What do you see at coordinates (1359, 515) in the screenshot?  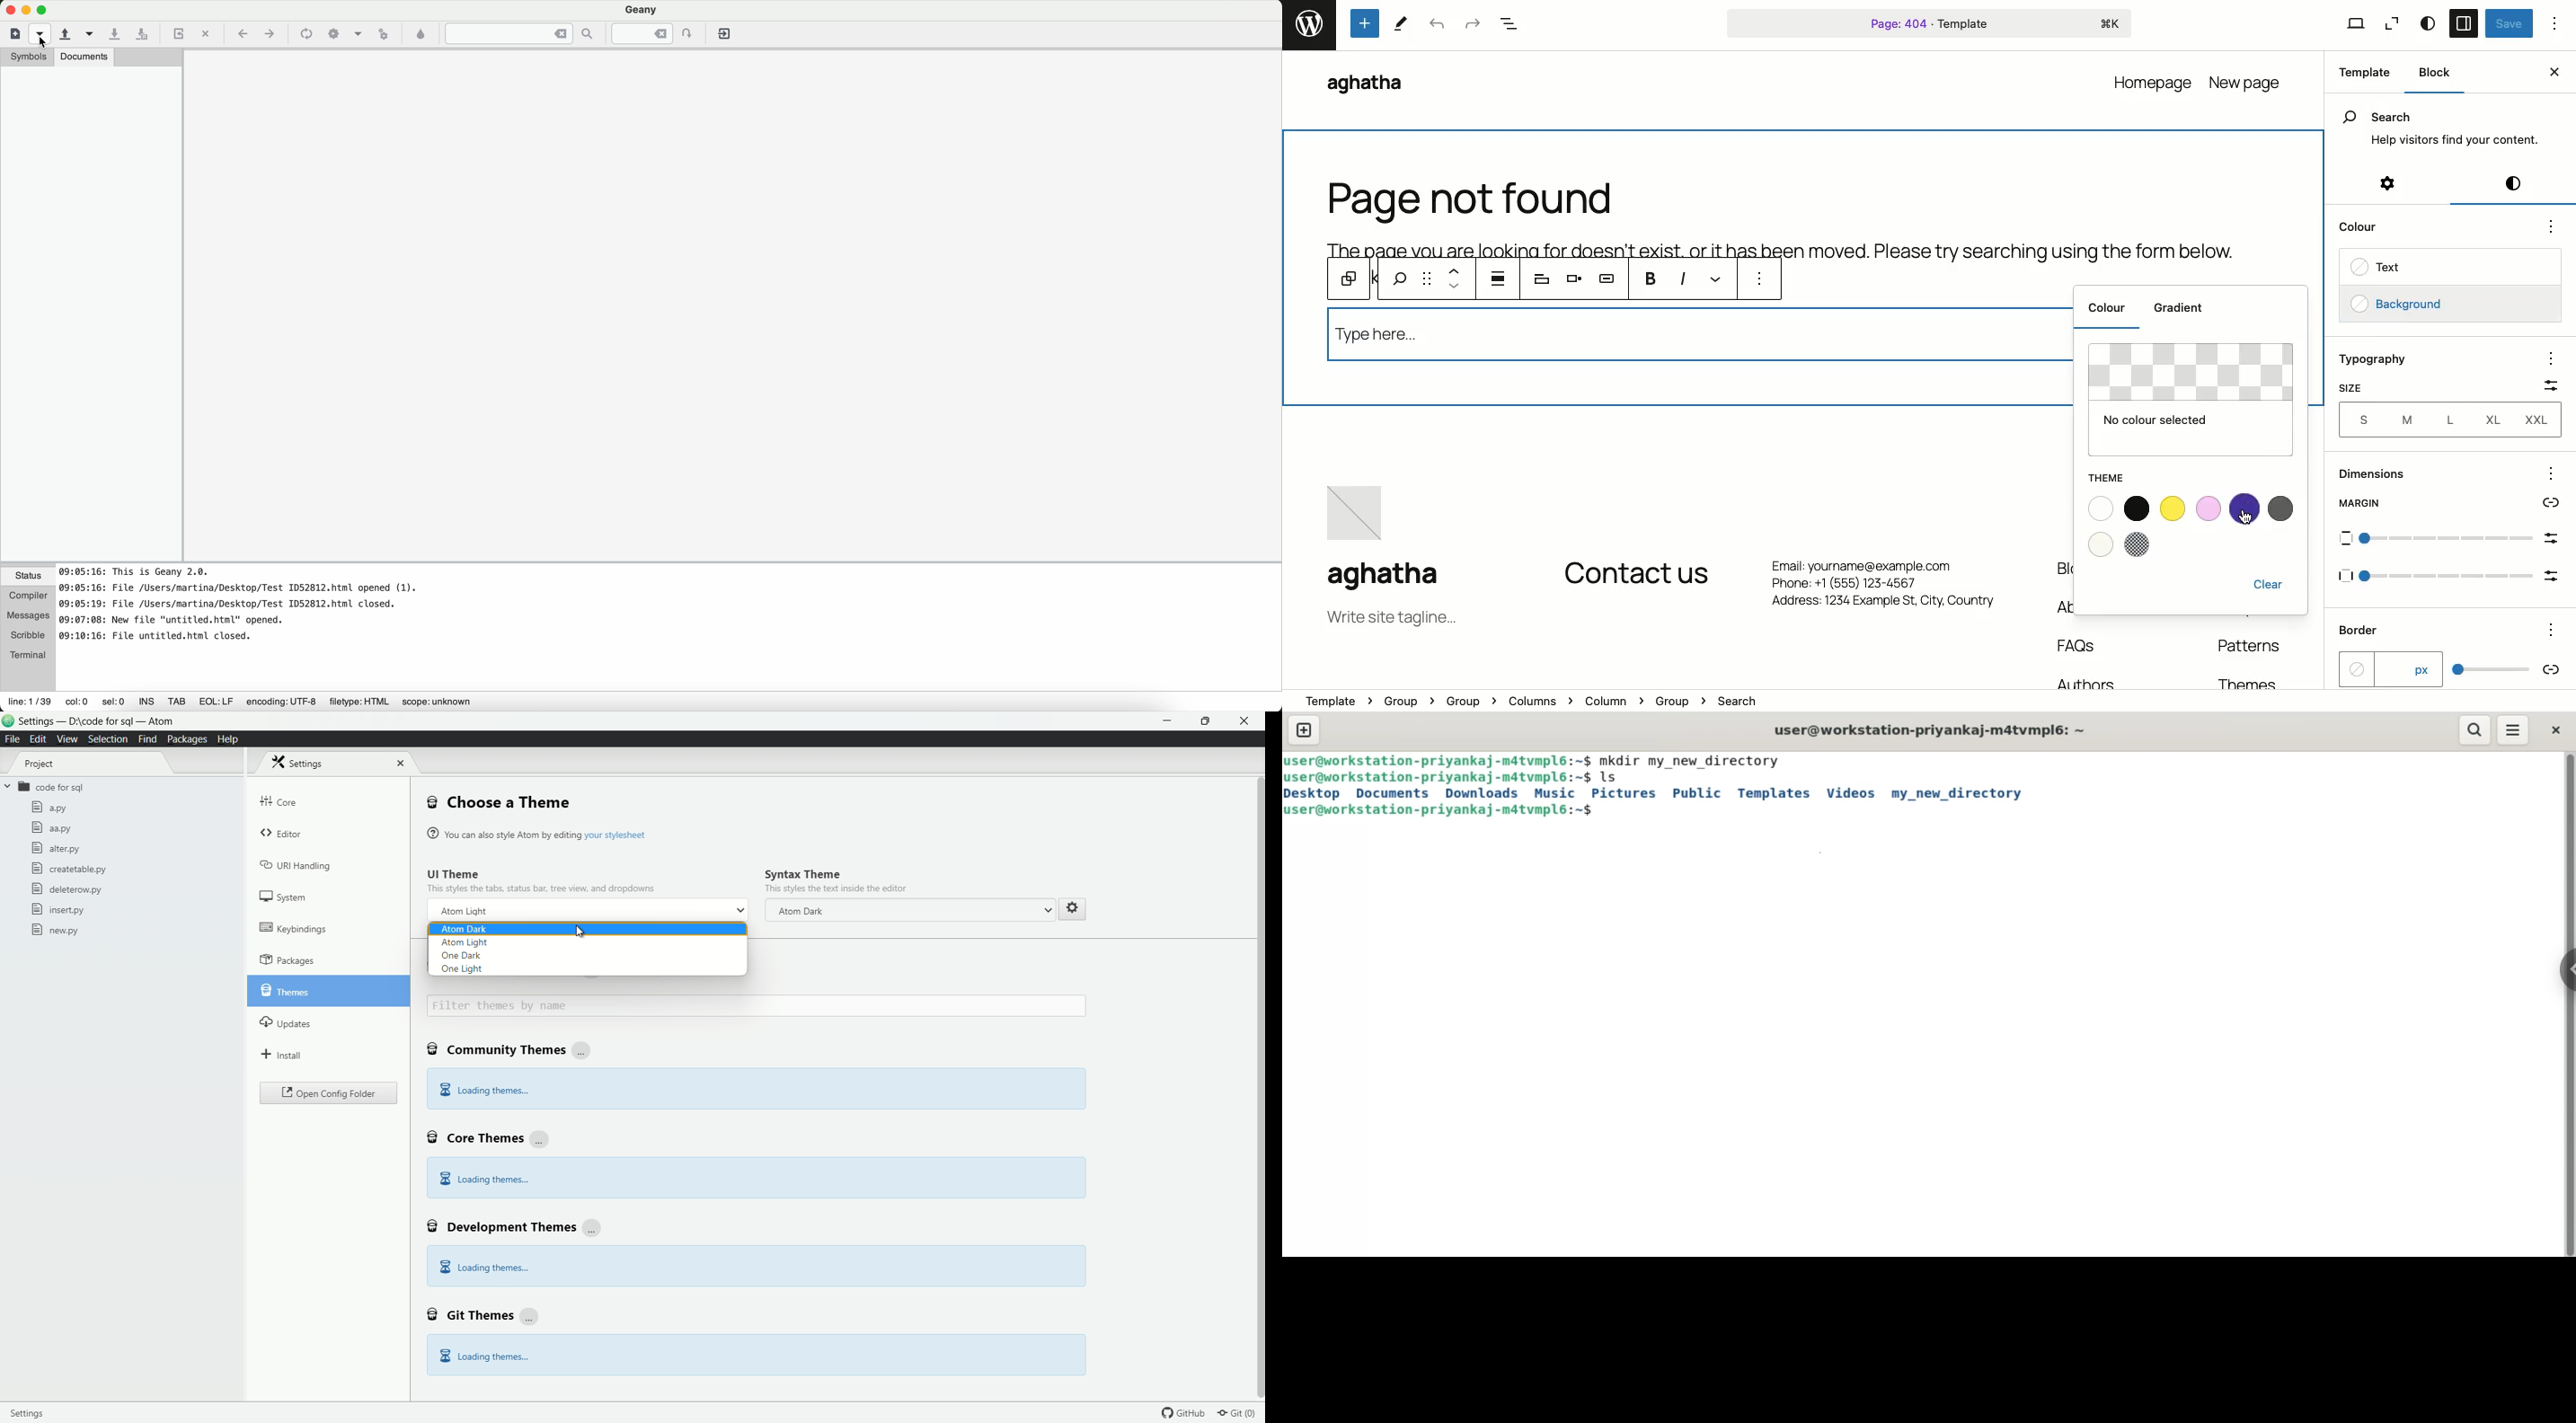 I see `image placeholder` at bounding box center [1359, 515].